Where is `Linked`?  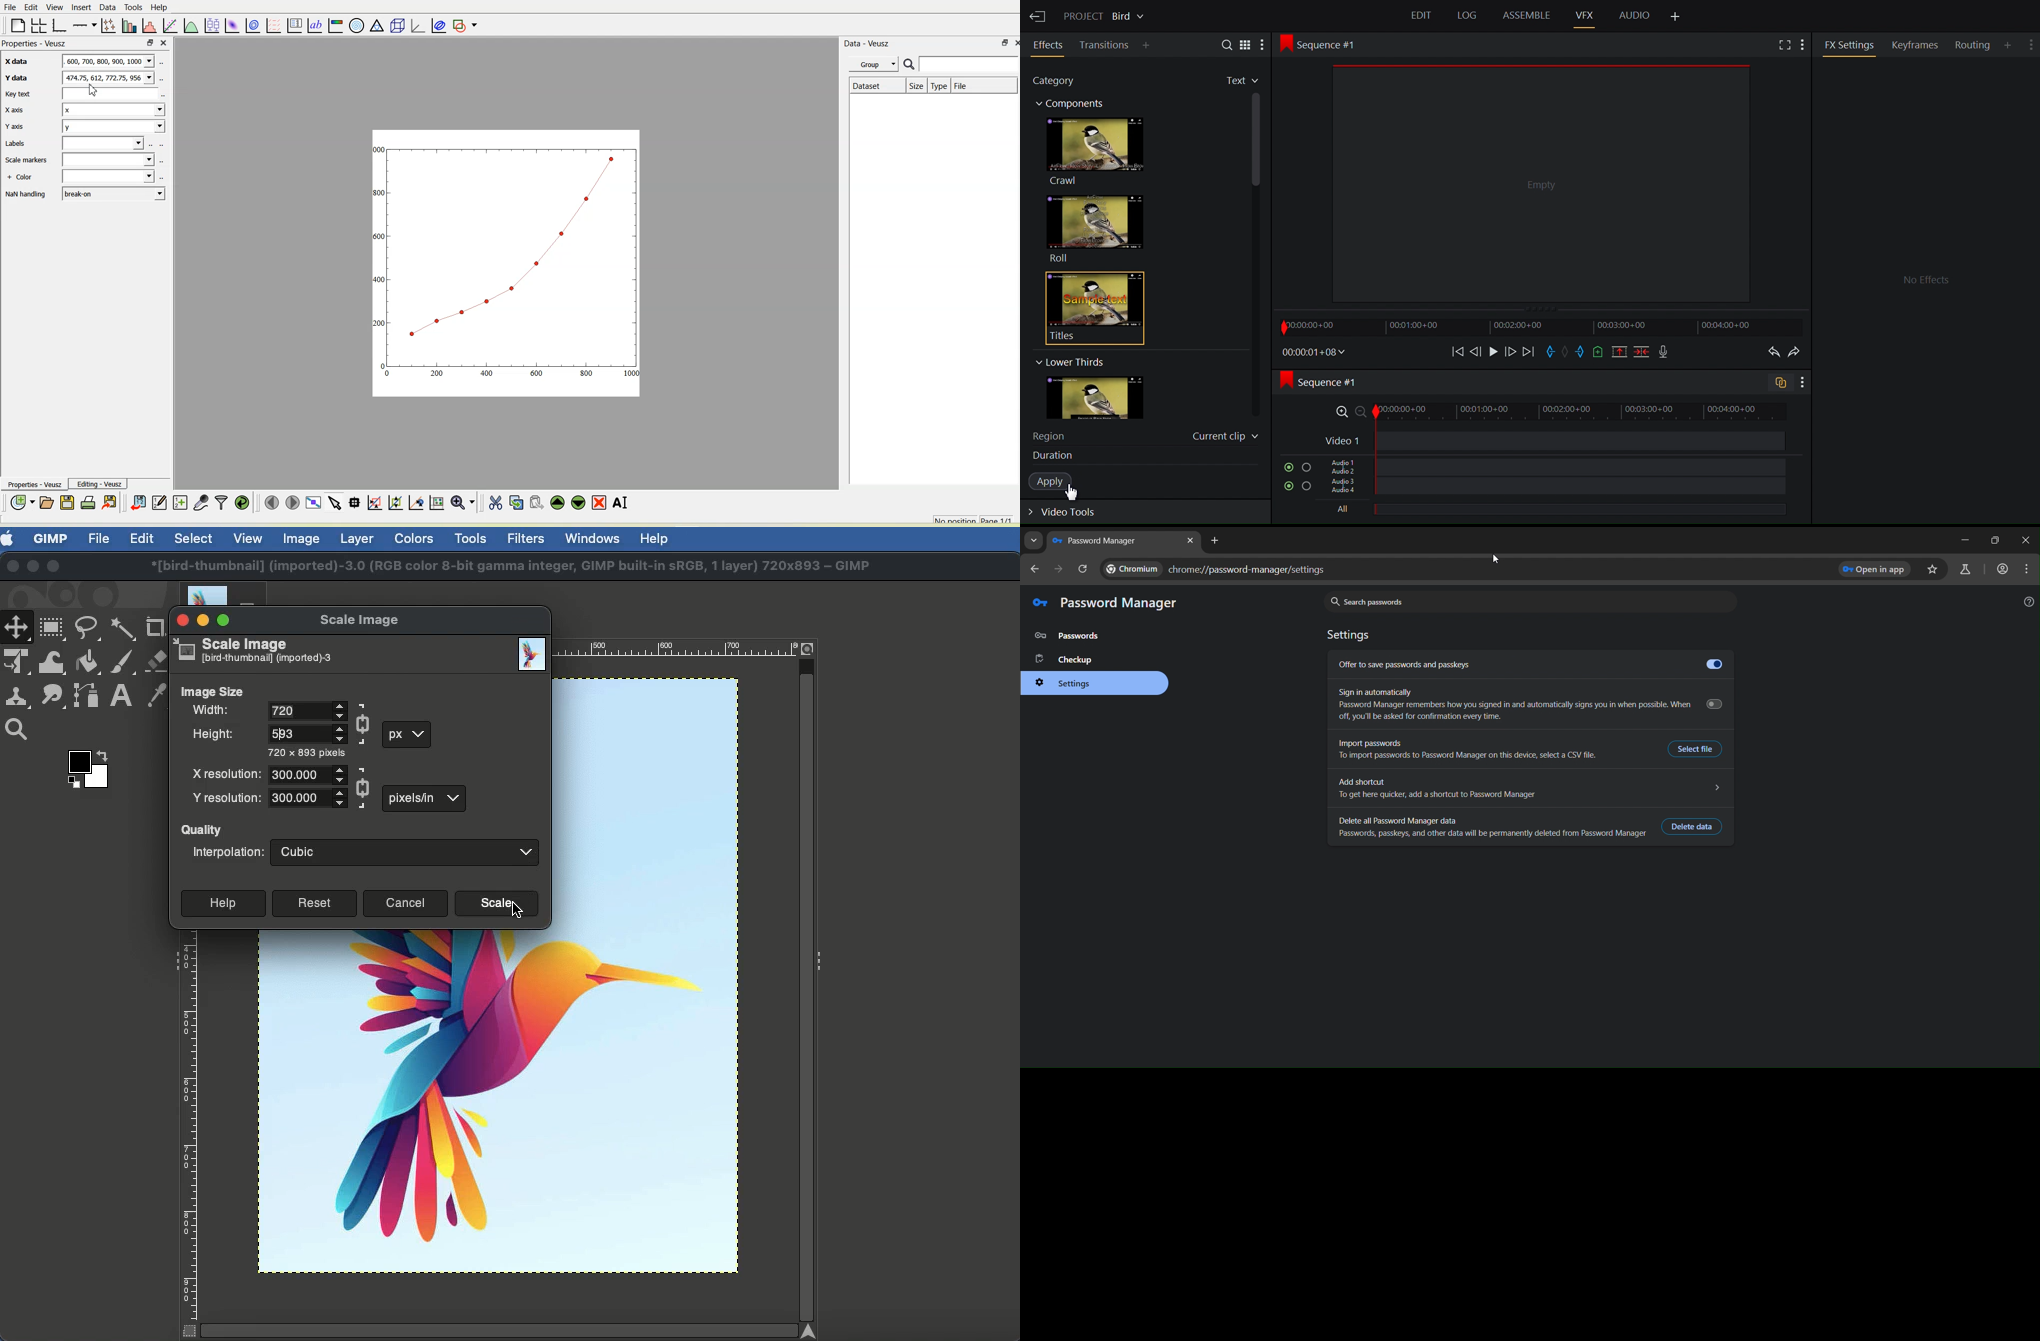
Linked is located at coordinates (363, 722).